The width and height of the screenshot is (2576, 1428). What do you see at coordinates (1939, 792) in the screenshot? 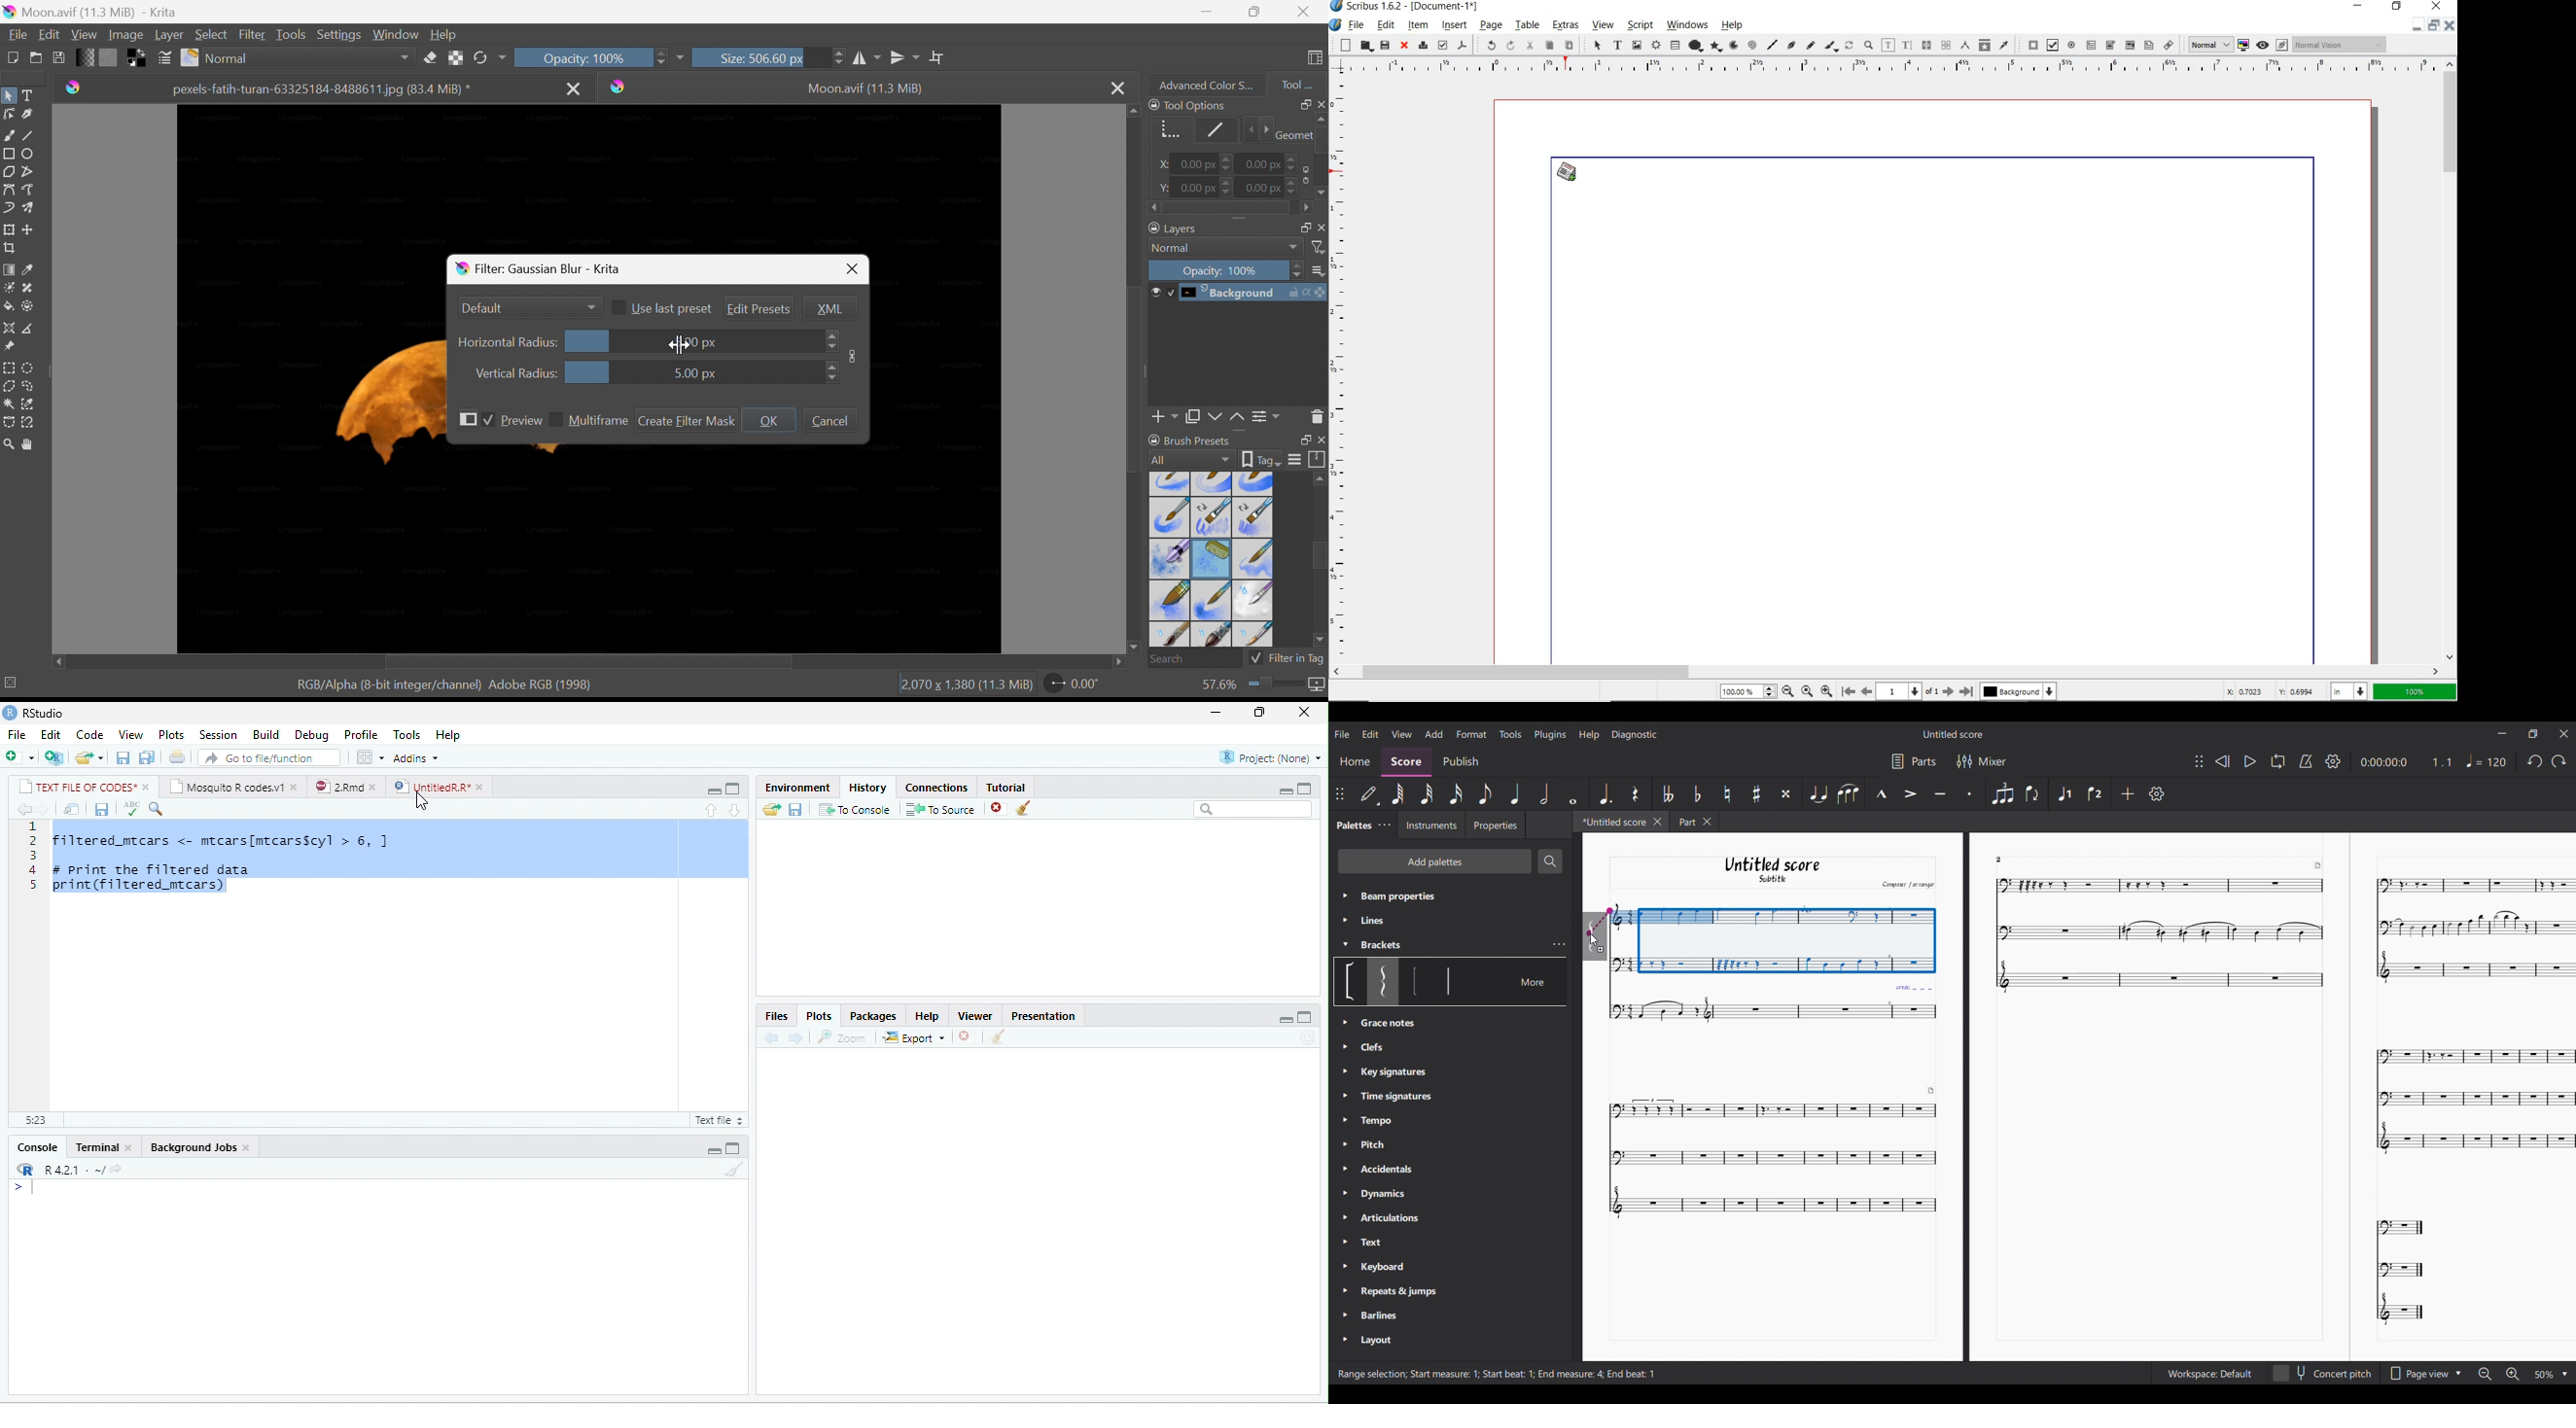
I see `Tenuto` at bounding box center [1939, 792].